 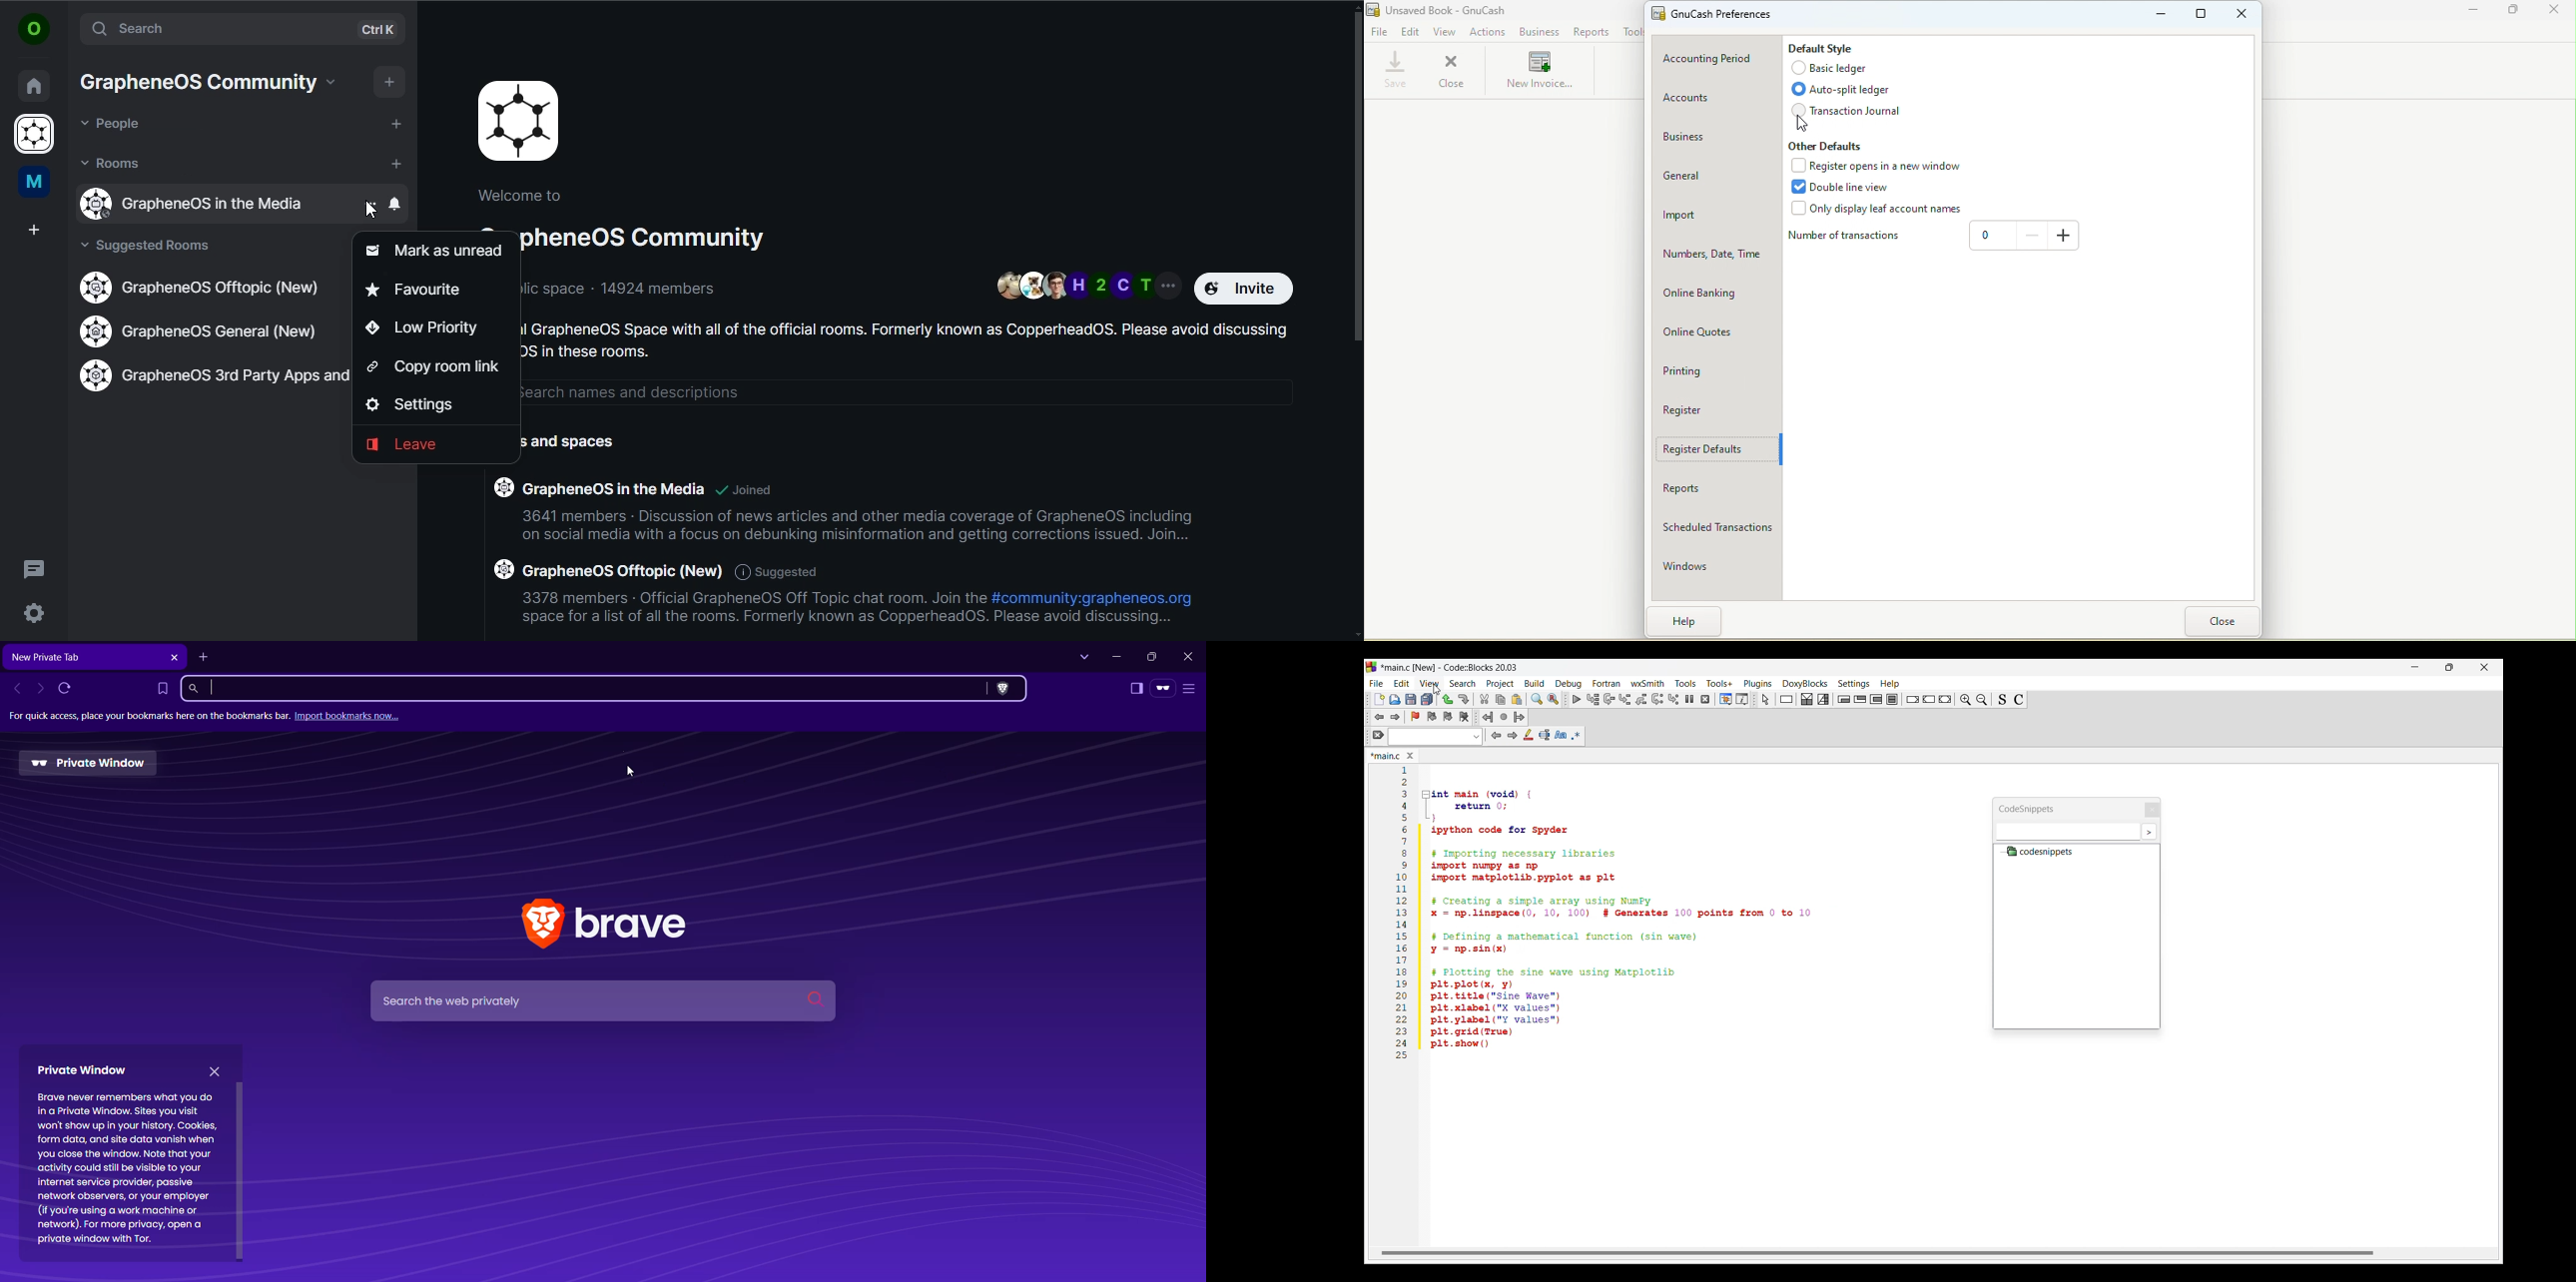 What do you see at coordinates (1379, 735) in the screenshot?
I see `Clear` at bounding box center [1379, 735].